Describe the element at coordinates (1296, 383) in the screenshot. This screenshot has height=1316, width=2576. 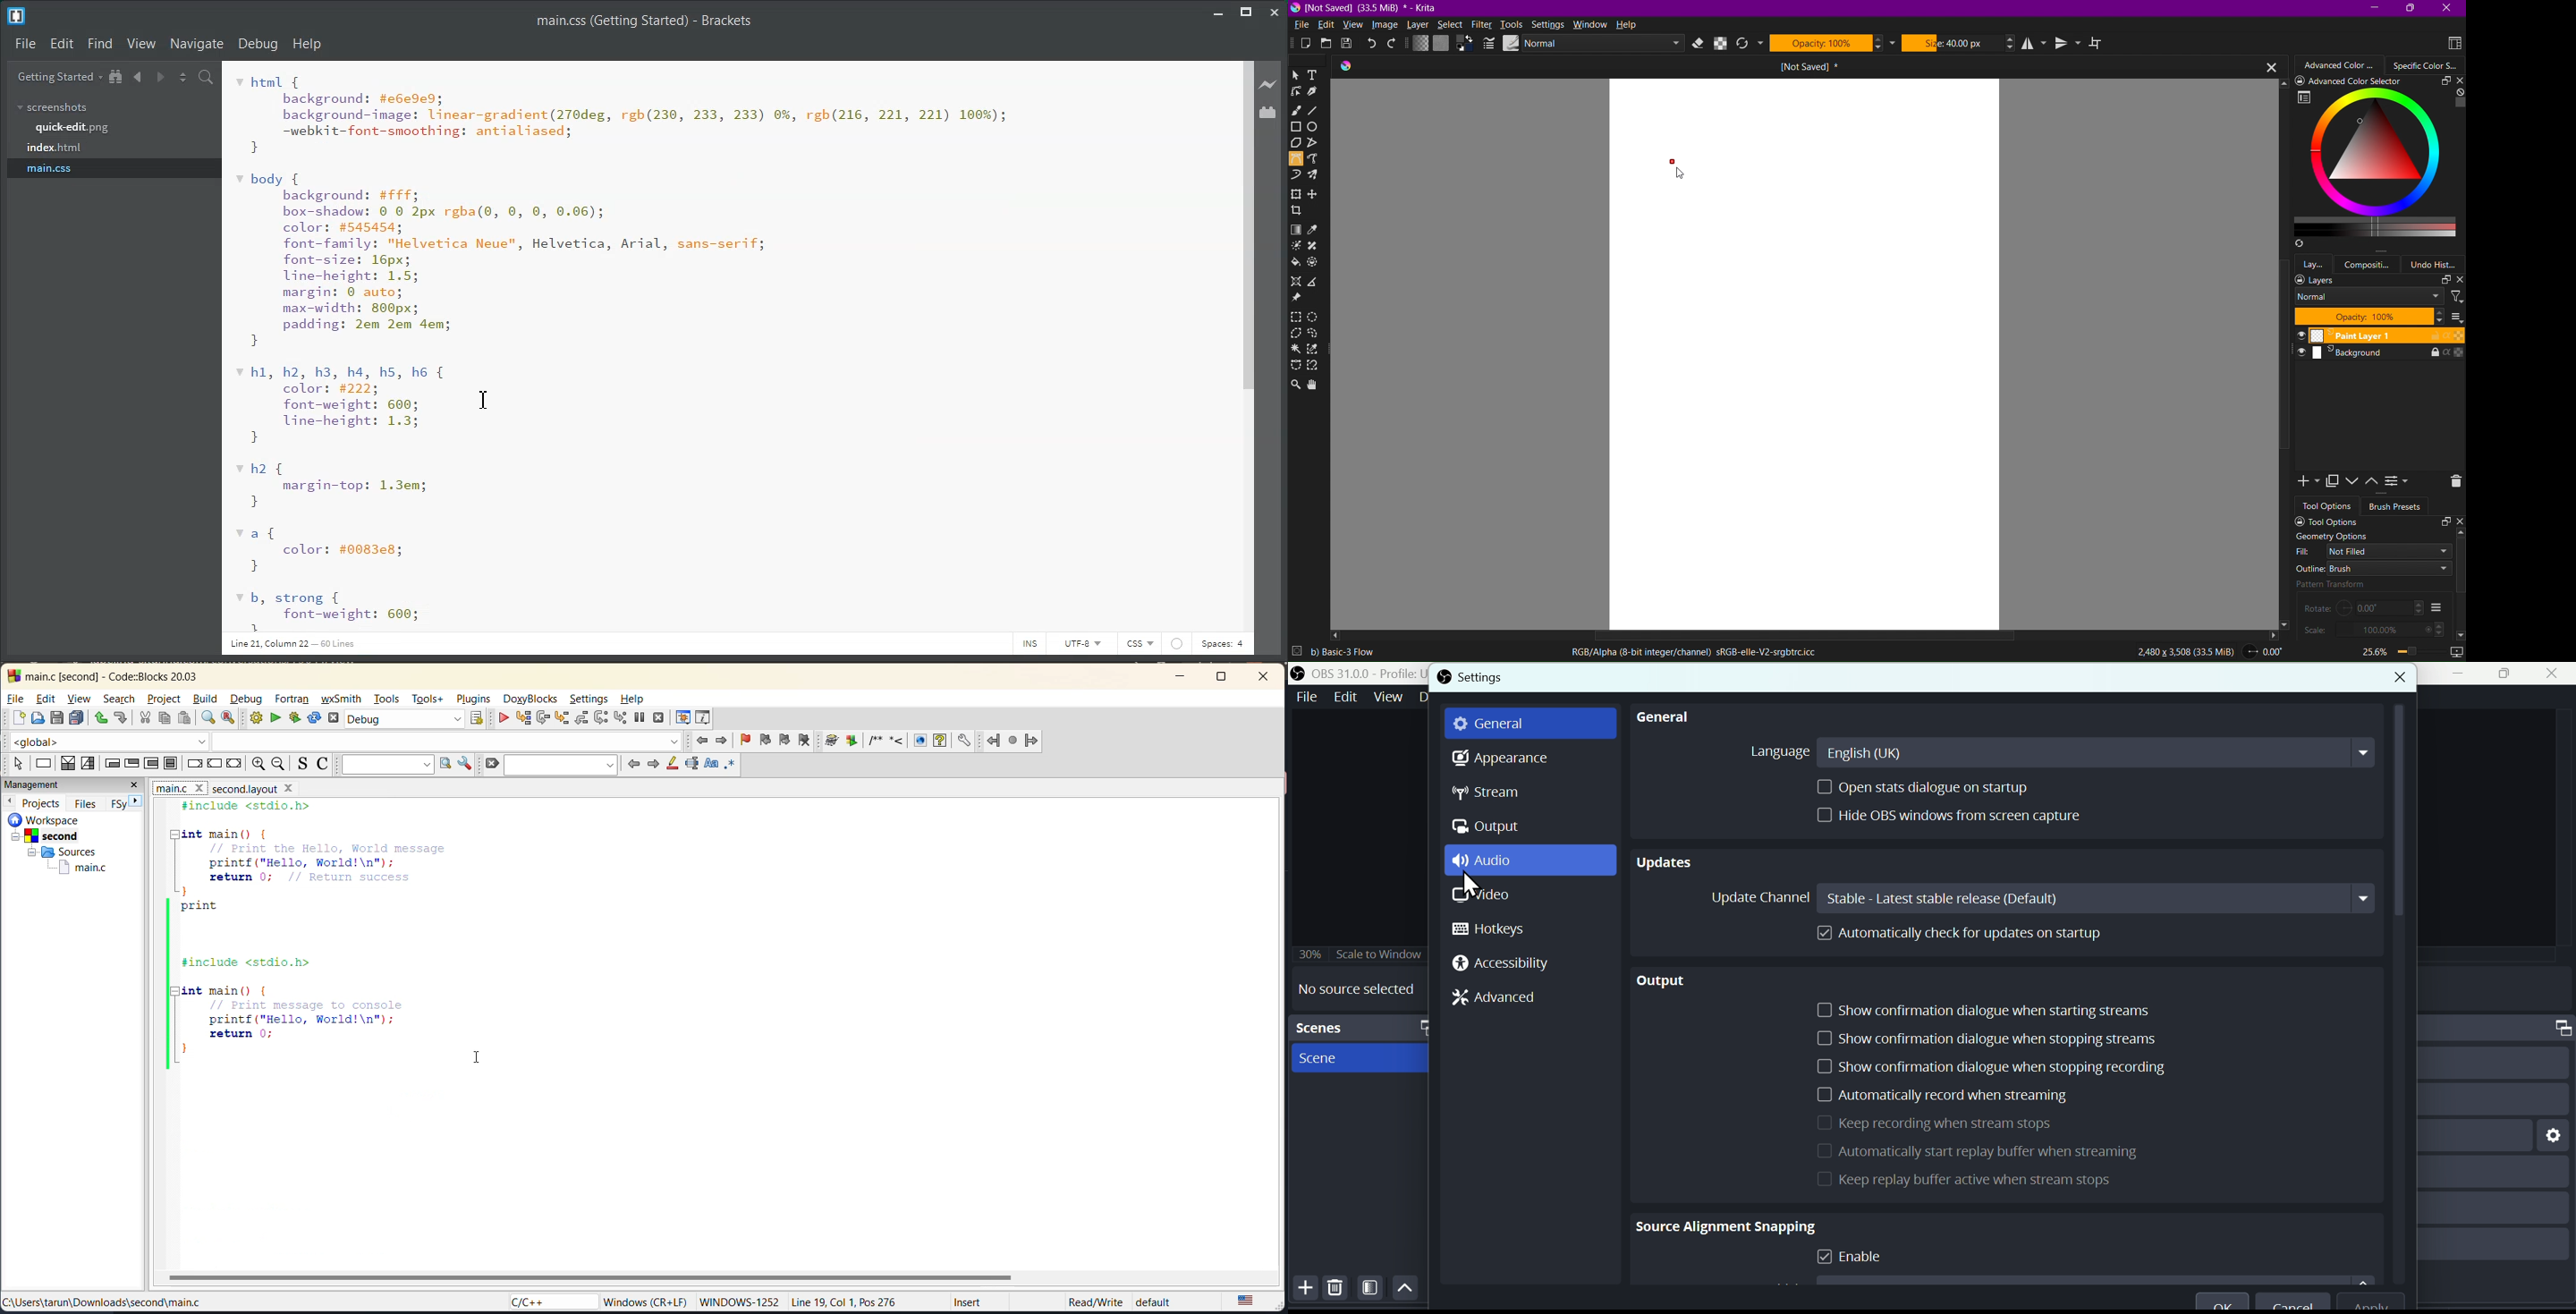
I see `Zoom Tool` at that location.